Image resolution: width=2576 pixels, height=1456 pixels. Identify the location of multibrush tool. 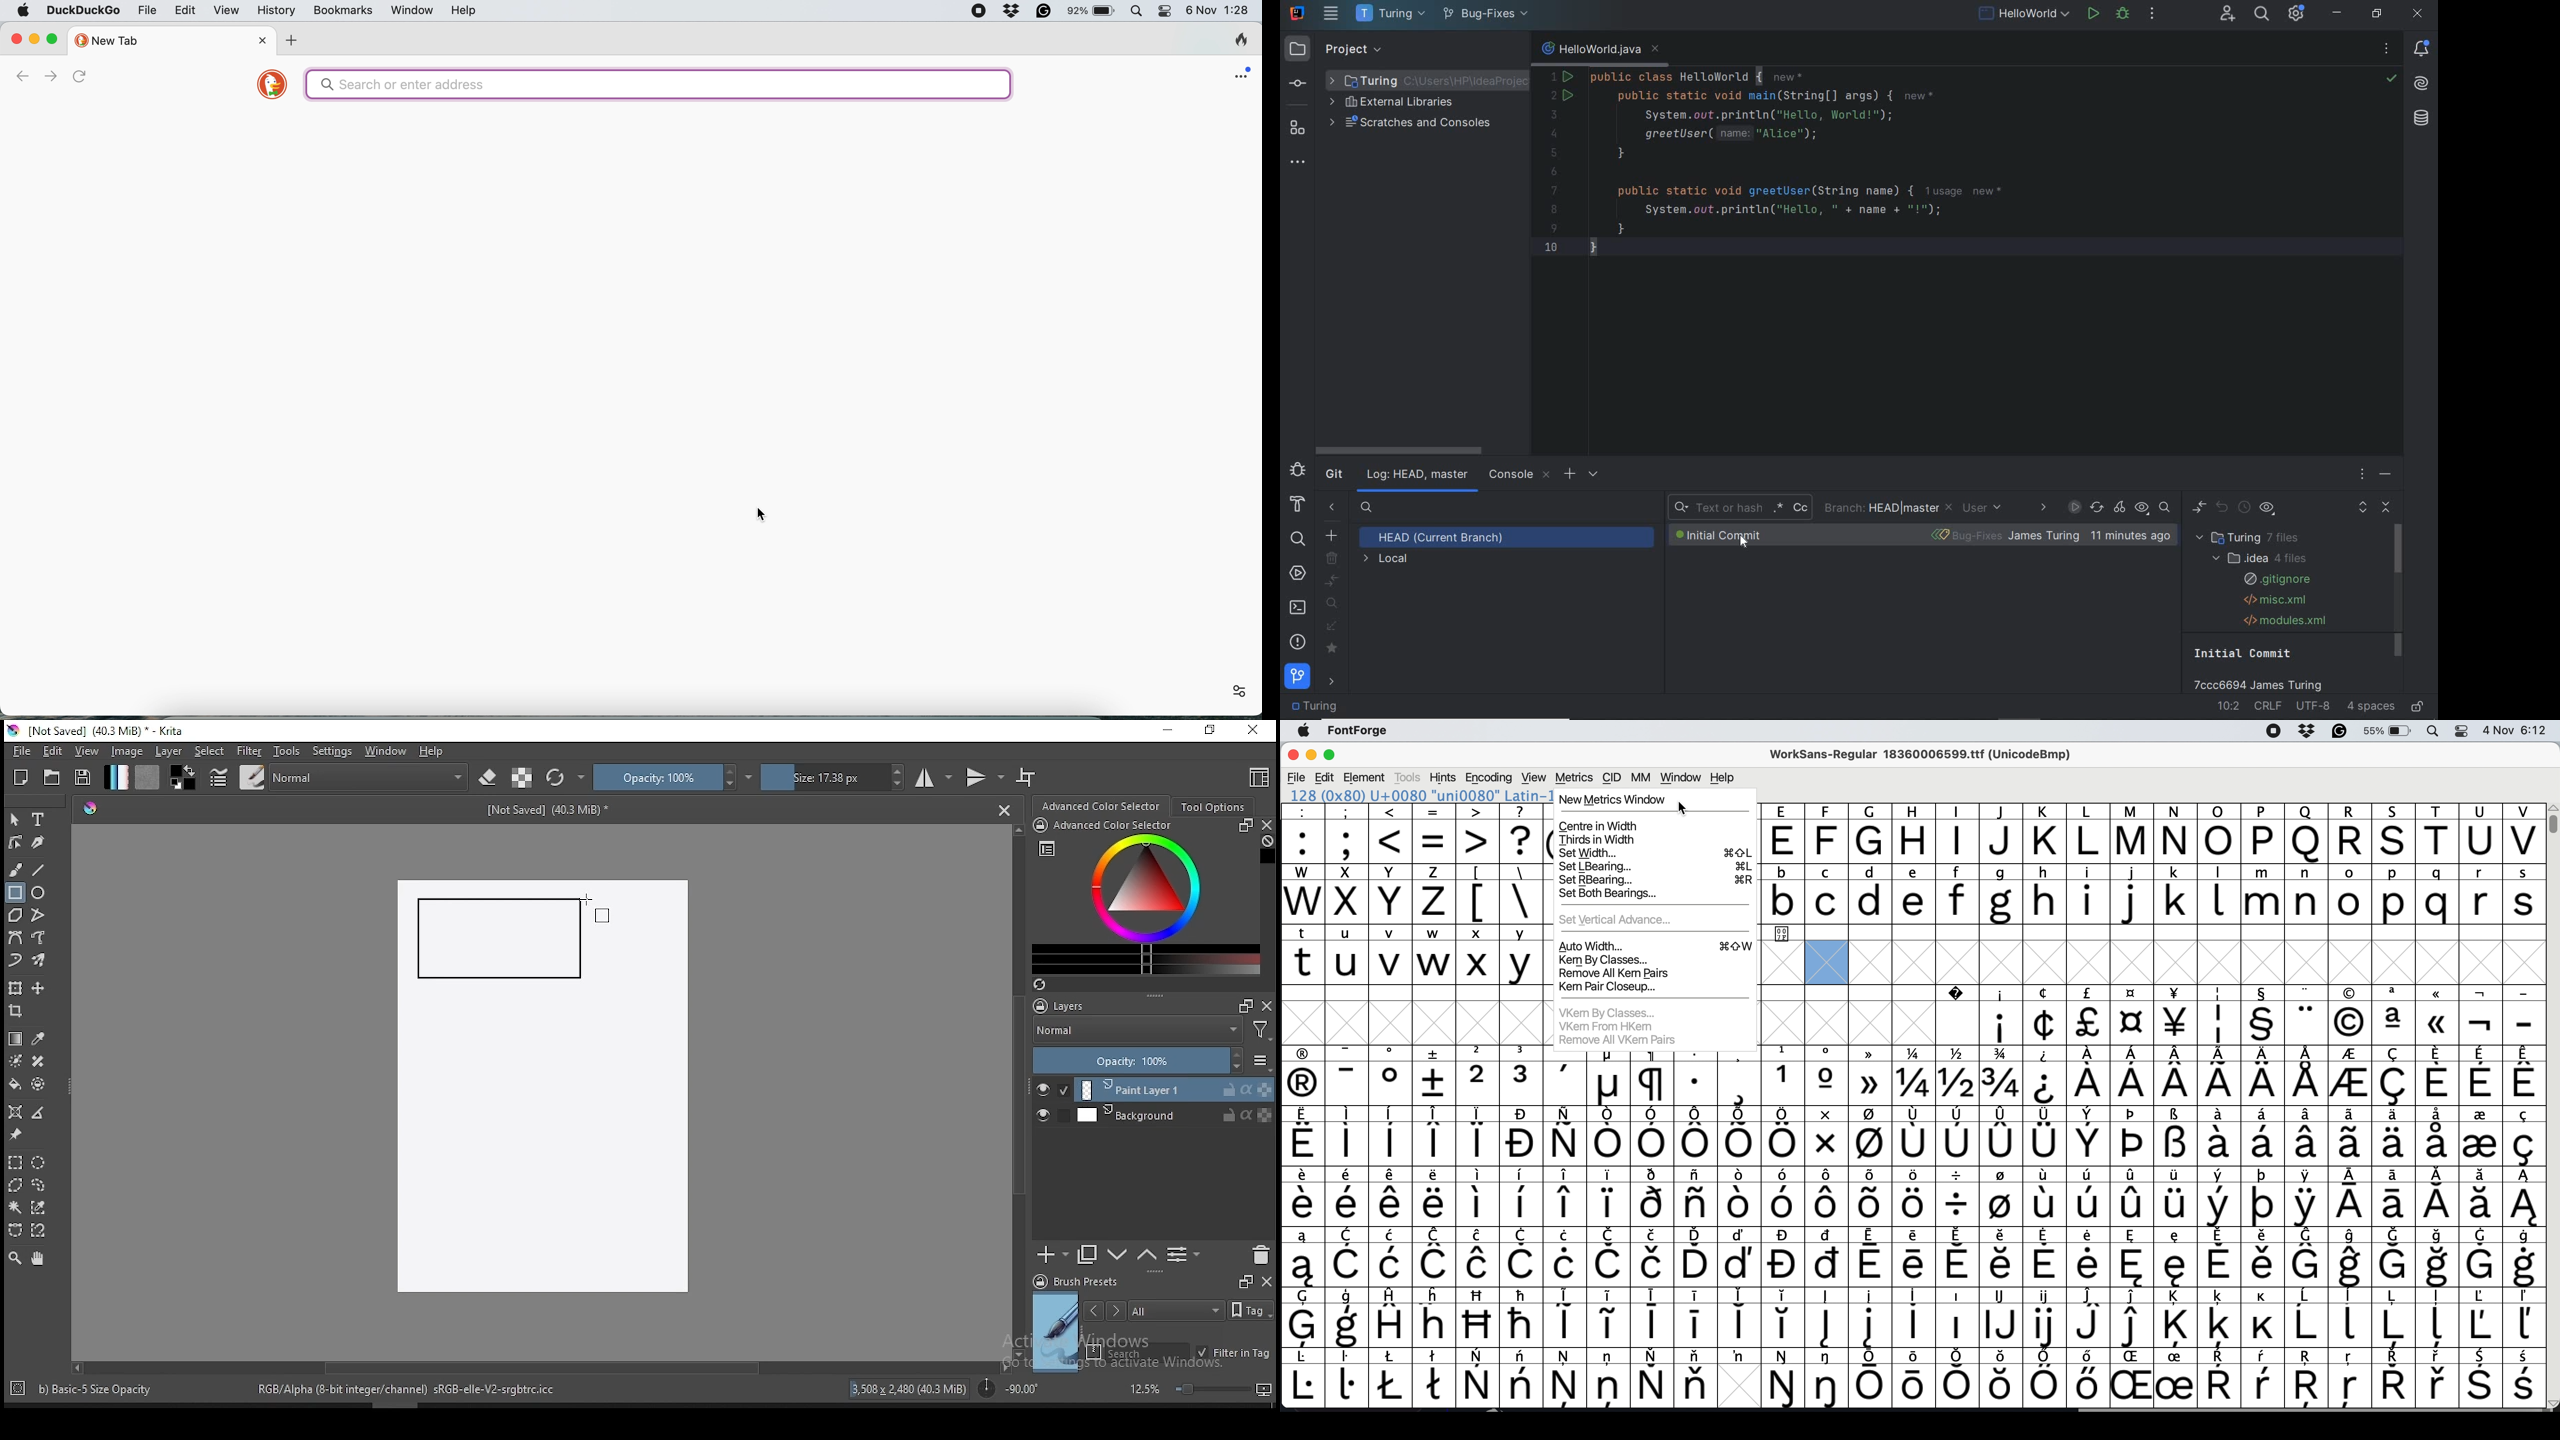
(40, 962).